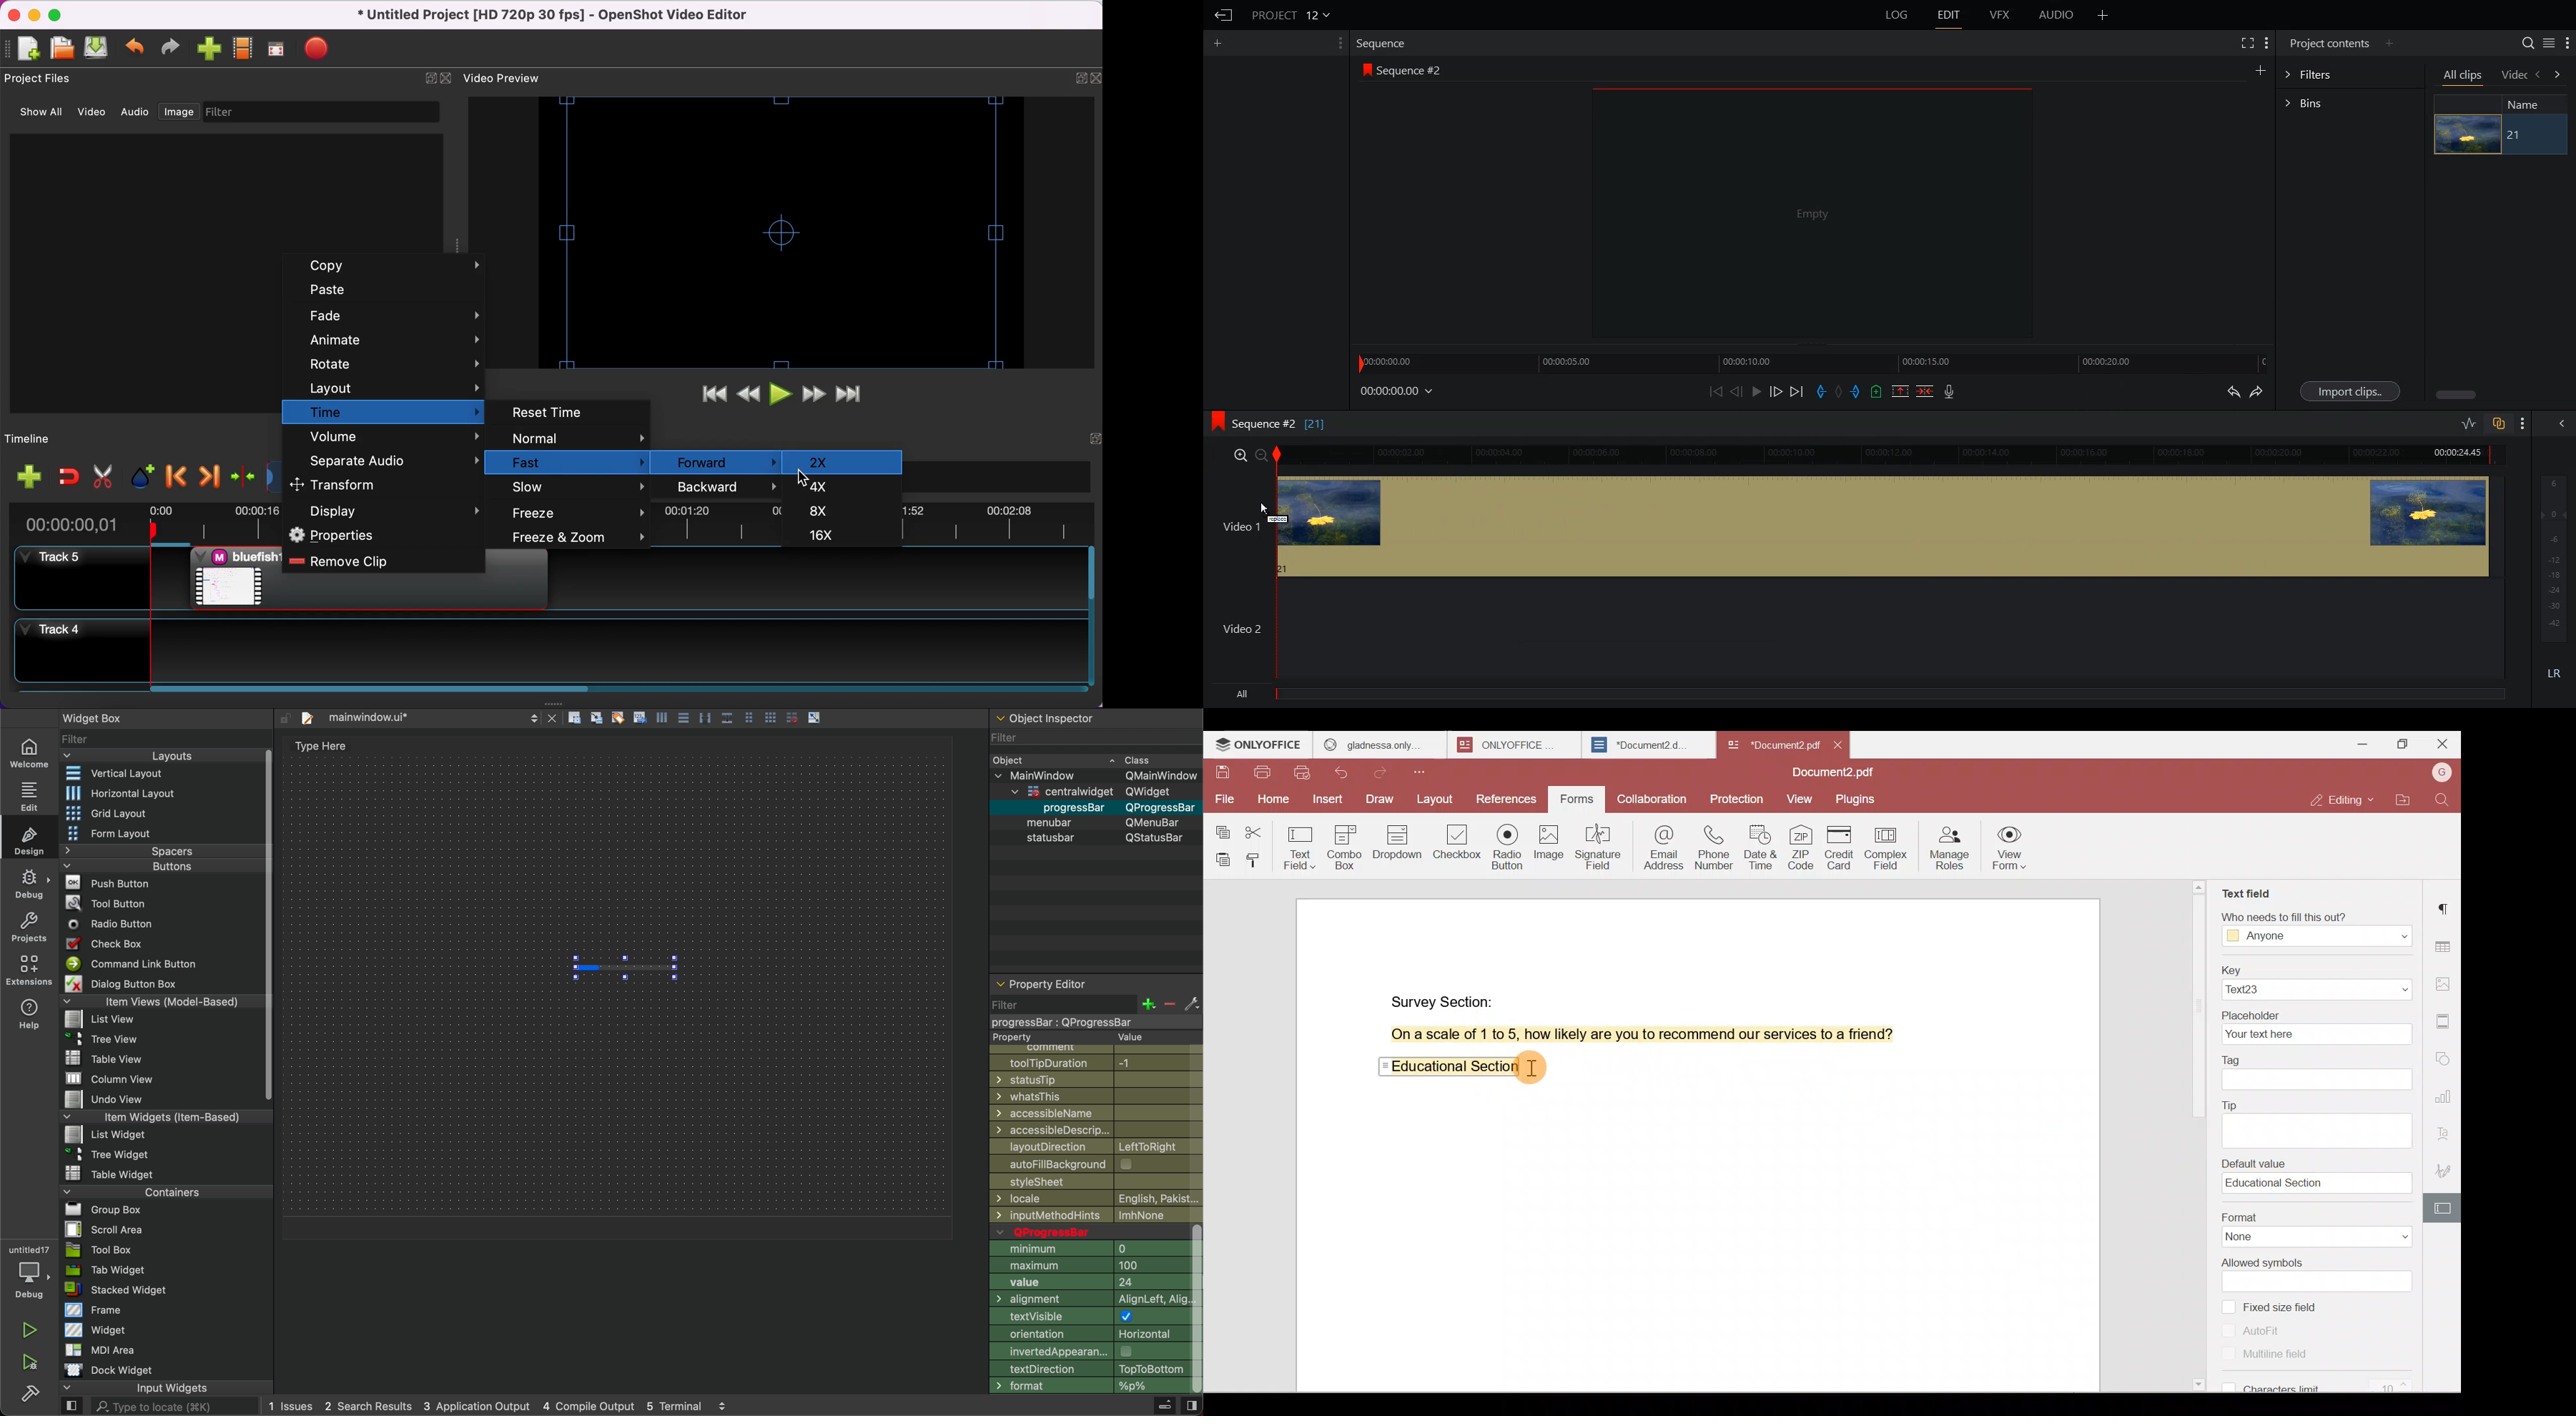  Describe the element at coordinates (142, 1191) in the screenshot. I see `Container` at that location.